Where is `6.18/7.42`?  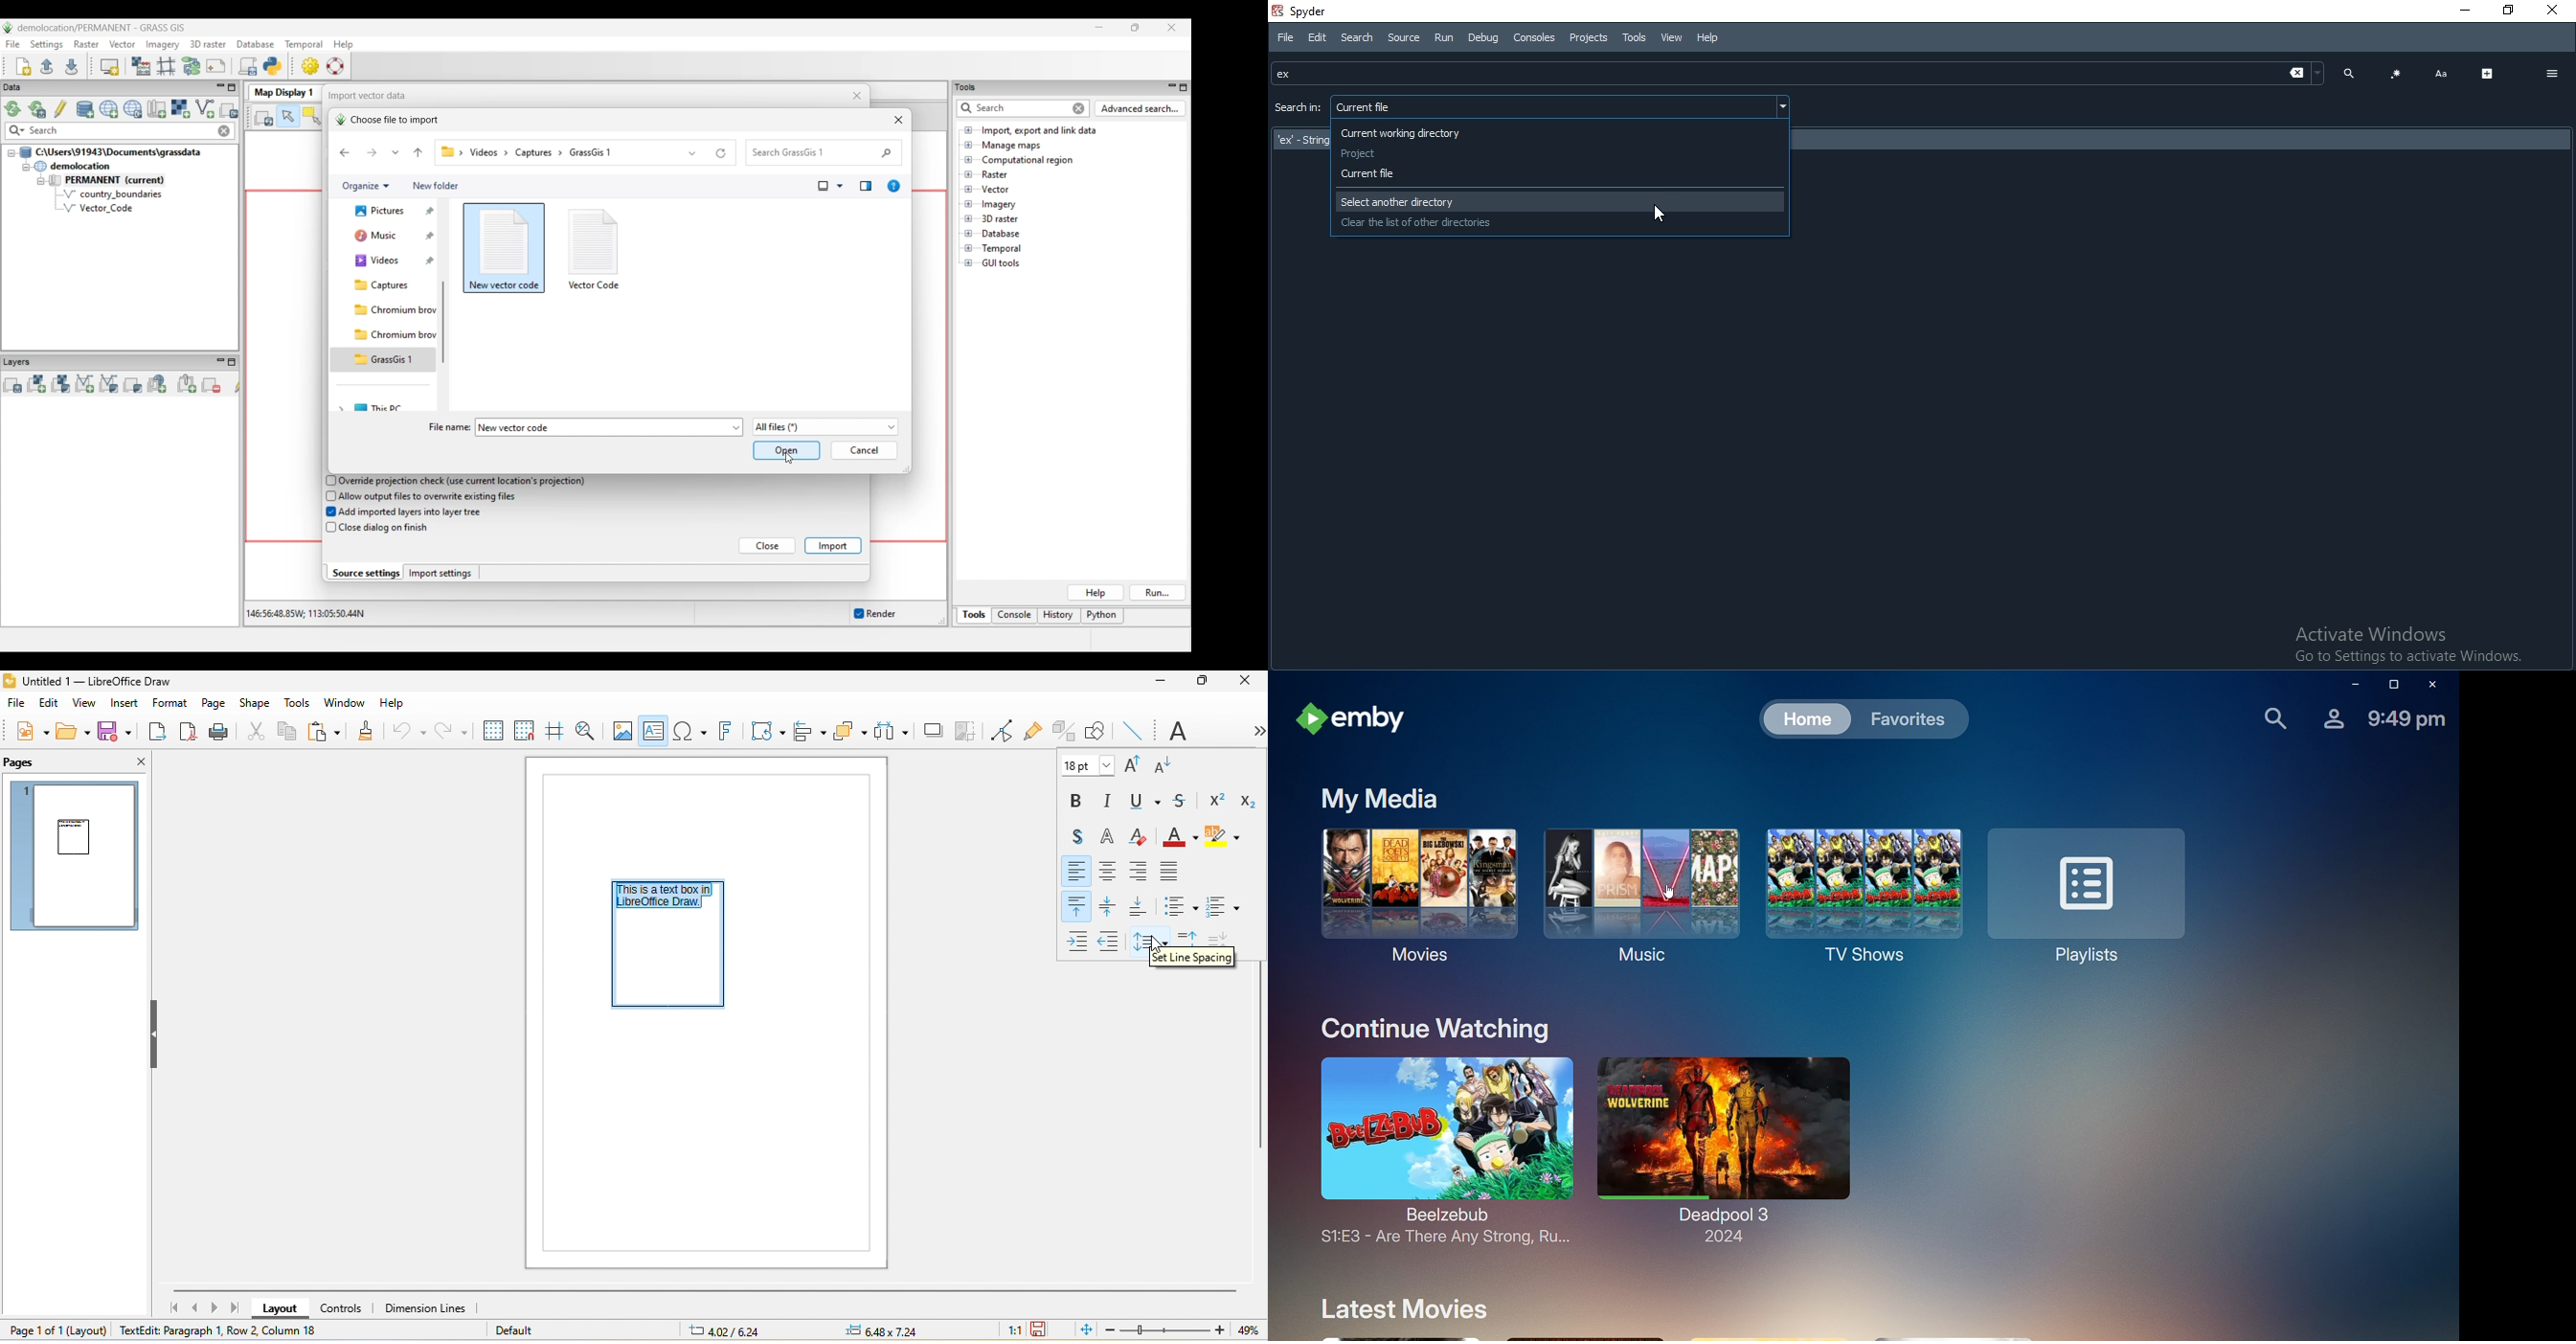
6.18/7.42 is located at coordinates (729, 1330).